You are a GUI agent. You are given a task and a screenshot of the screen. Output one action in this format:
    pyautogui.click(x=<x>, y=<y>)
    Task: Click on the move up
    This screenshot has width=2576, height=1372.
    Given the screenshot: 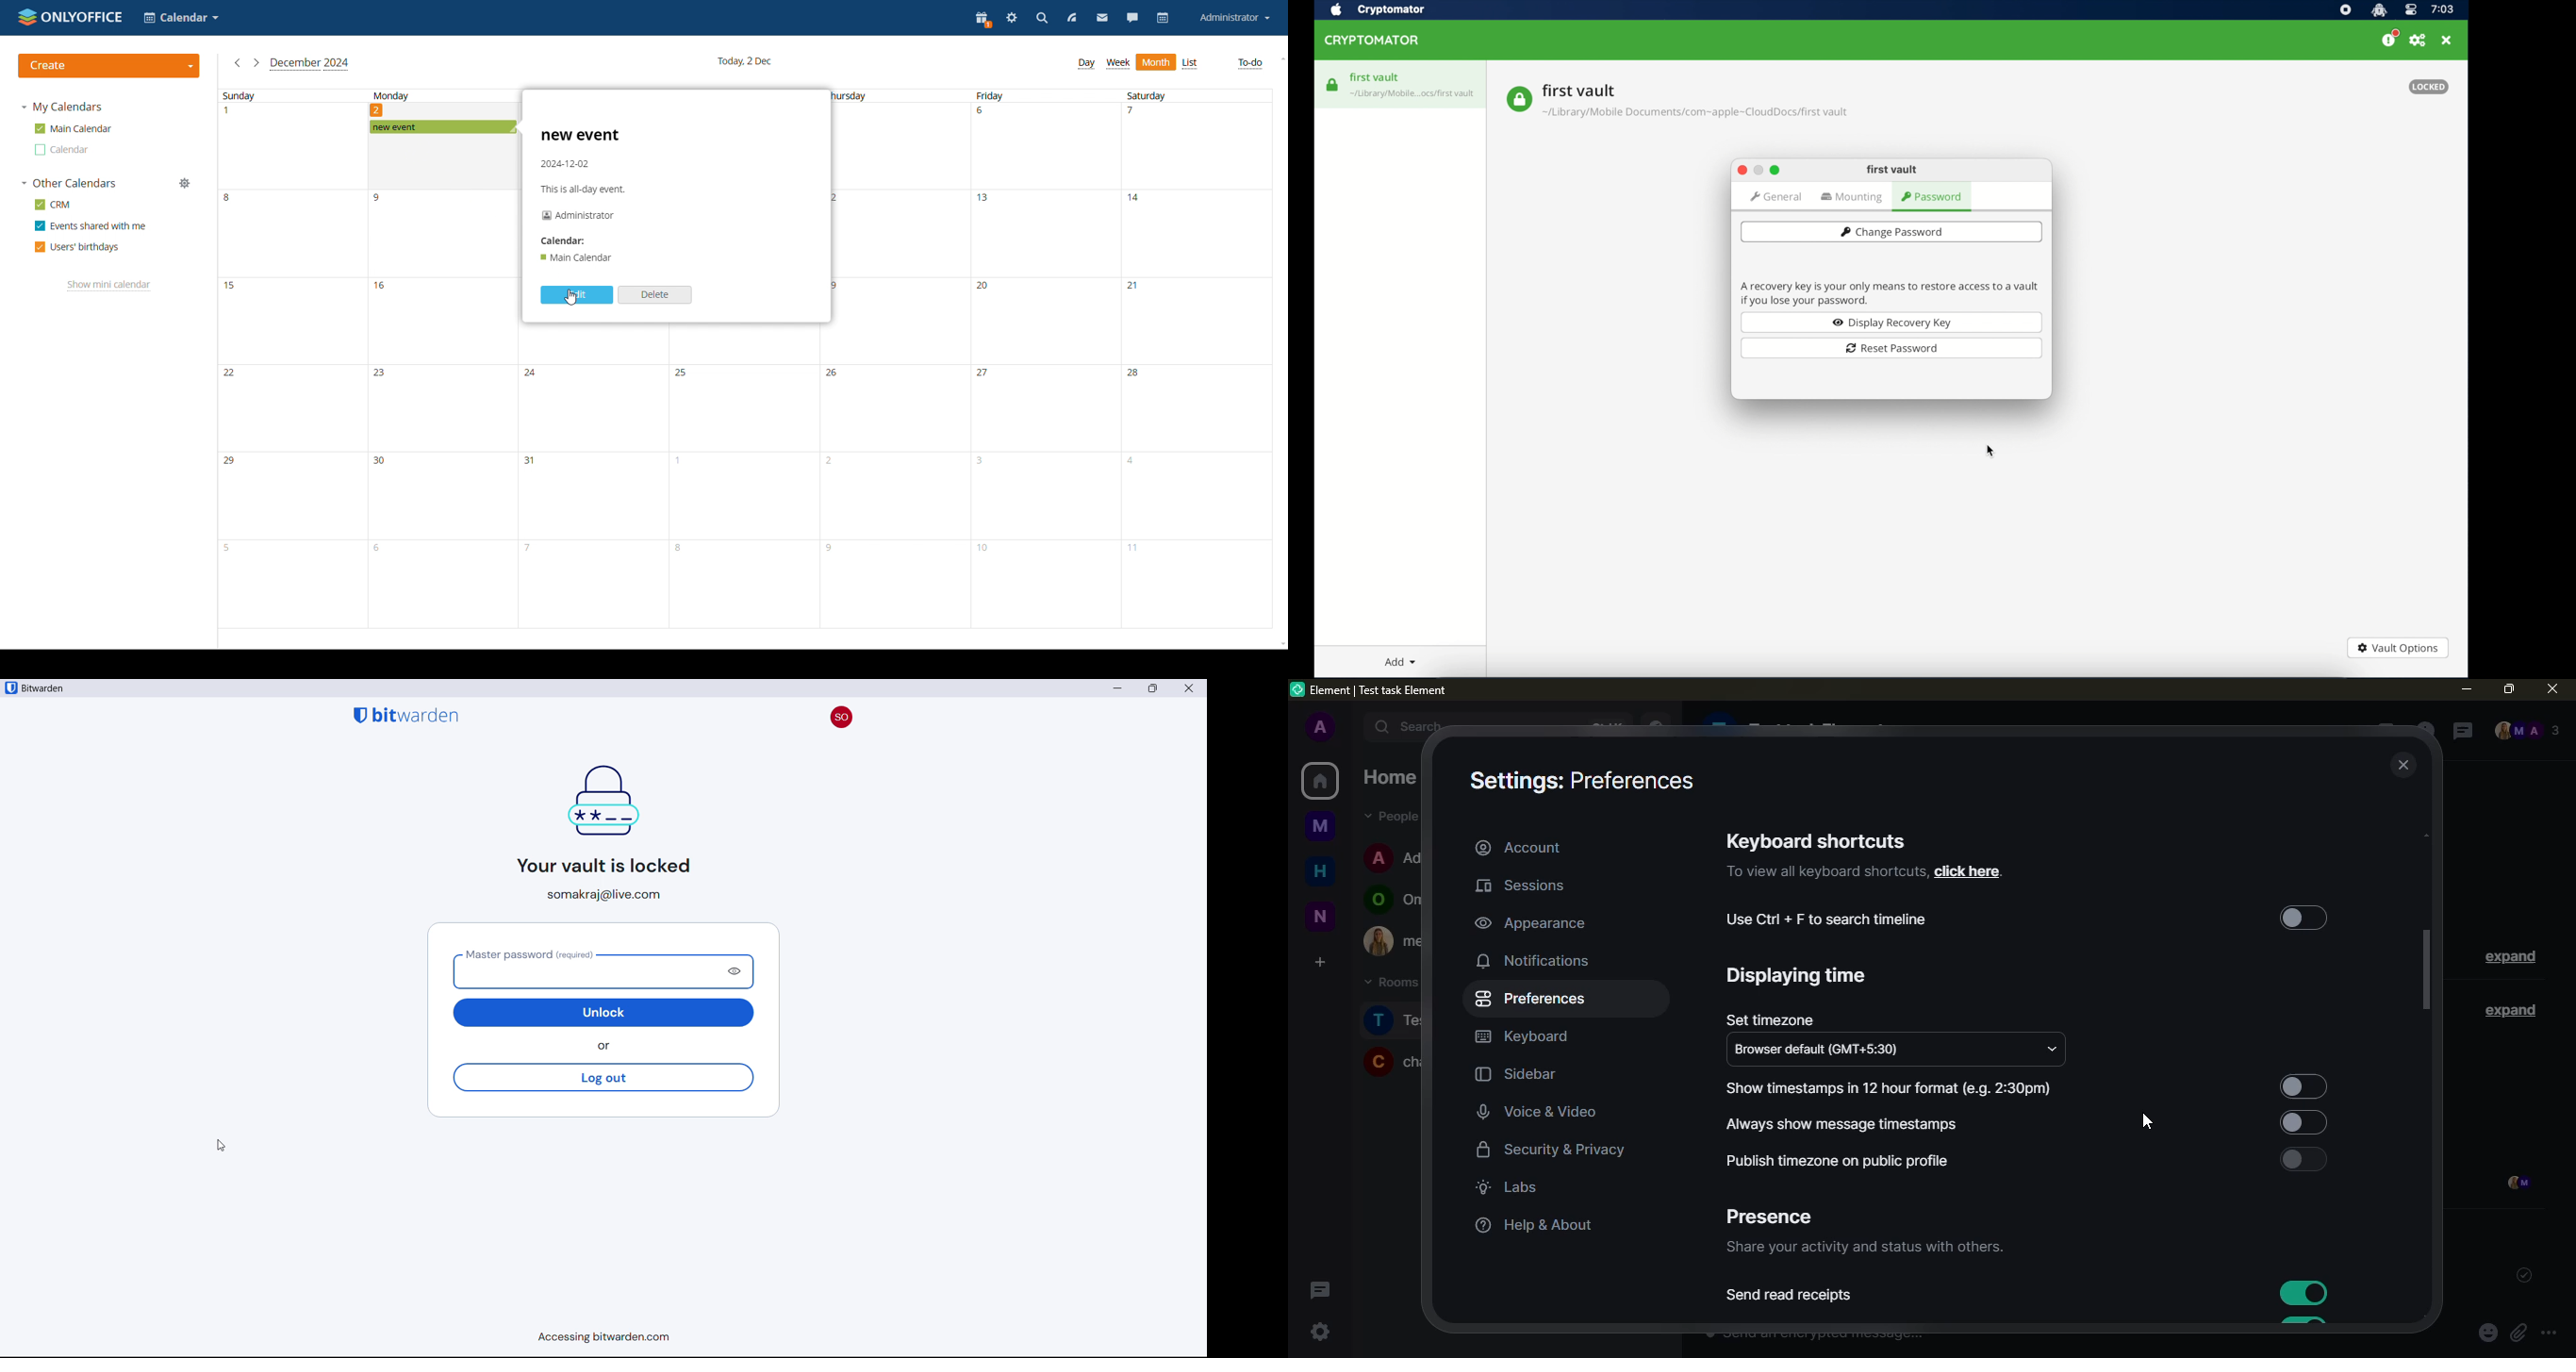 What is the action you would take?
    pyautogui.click(x=2431, y=833)
    